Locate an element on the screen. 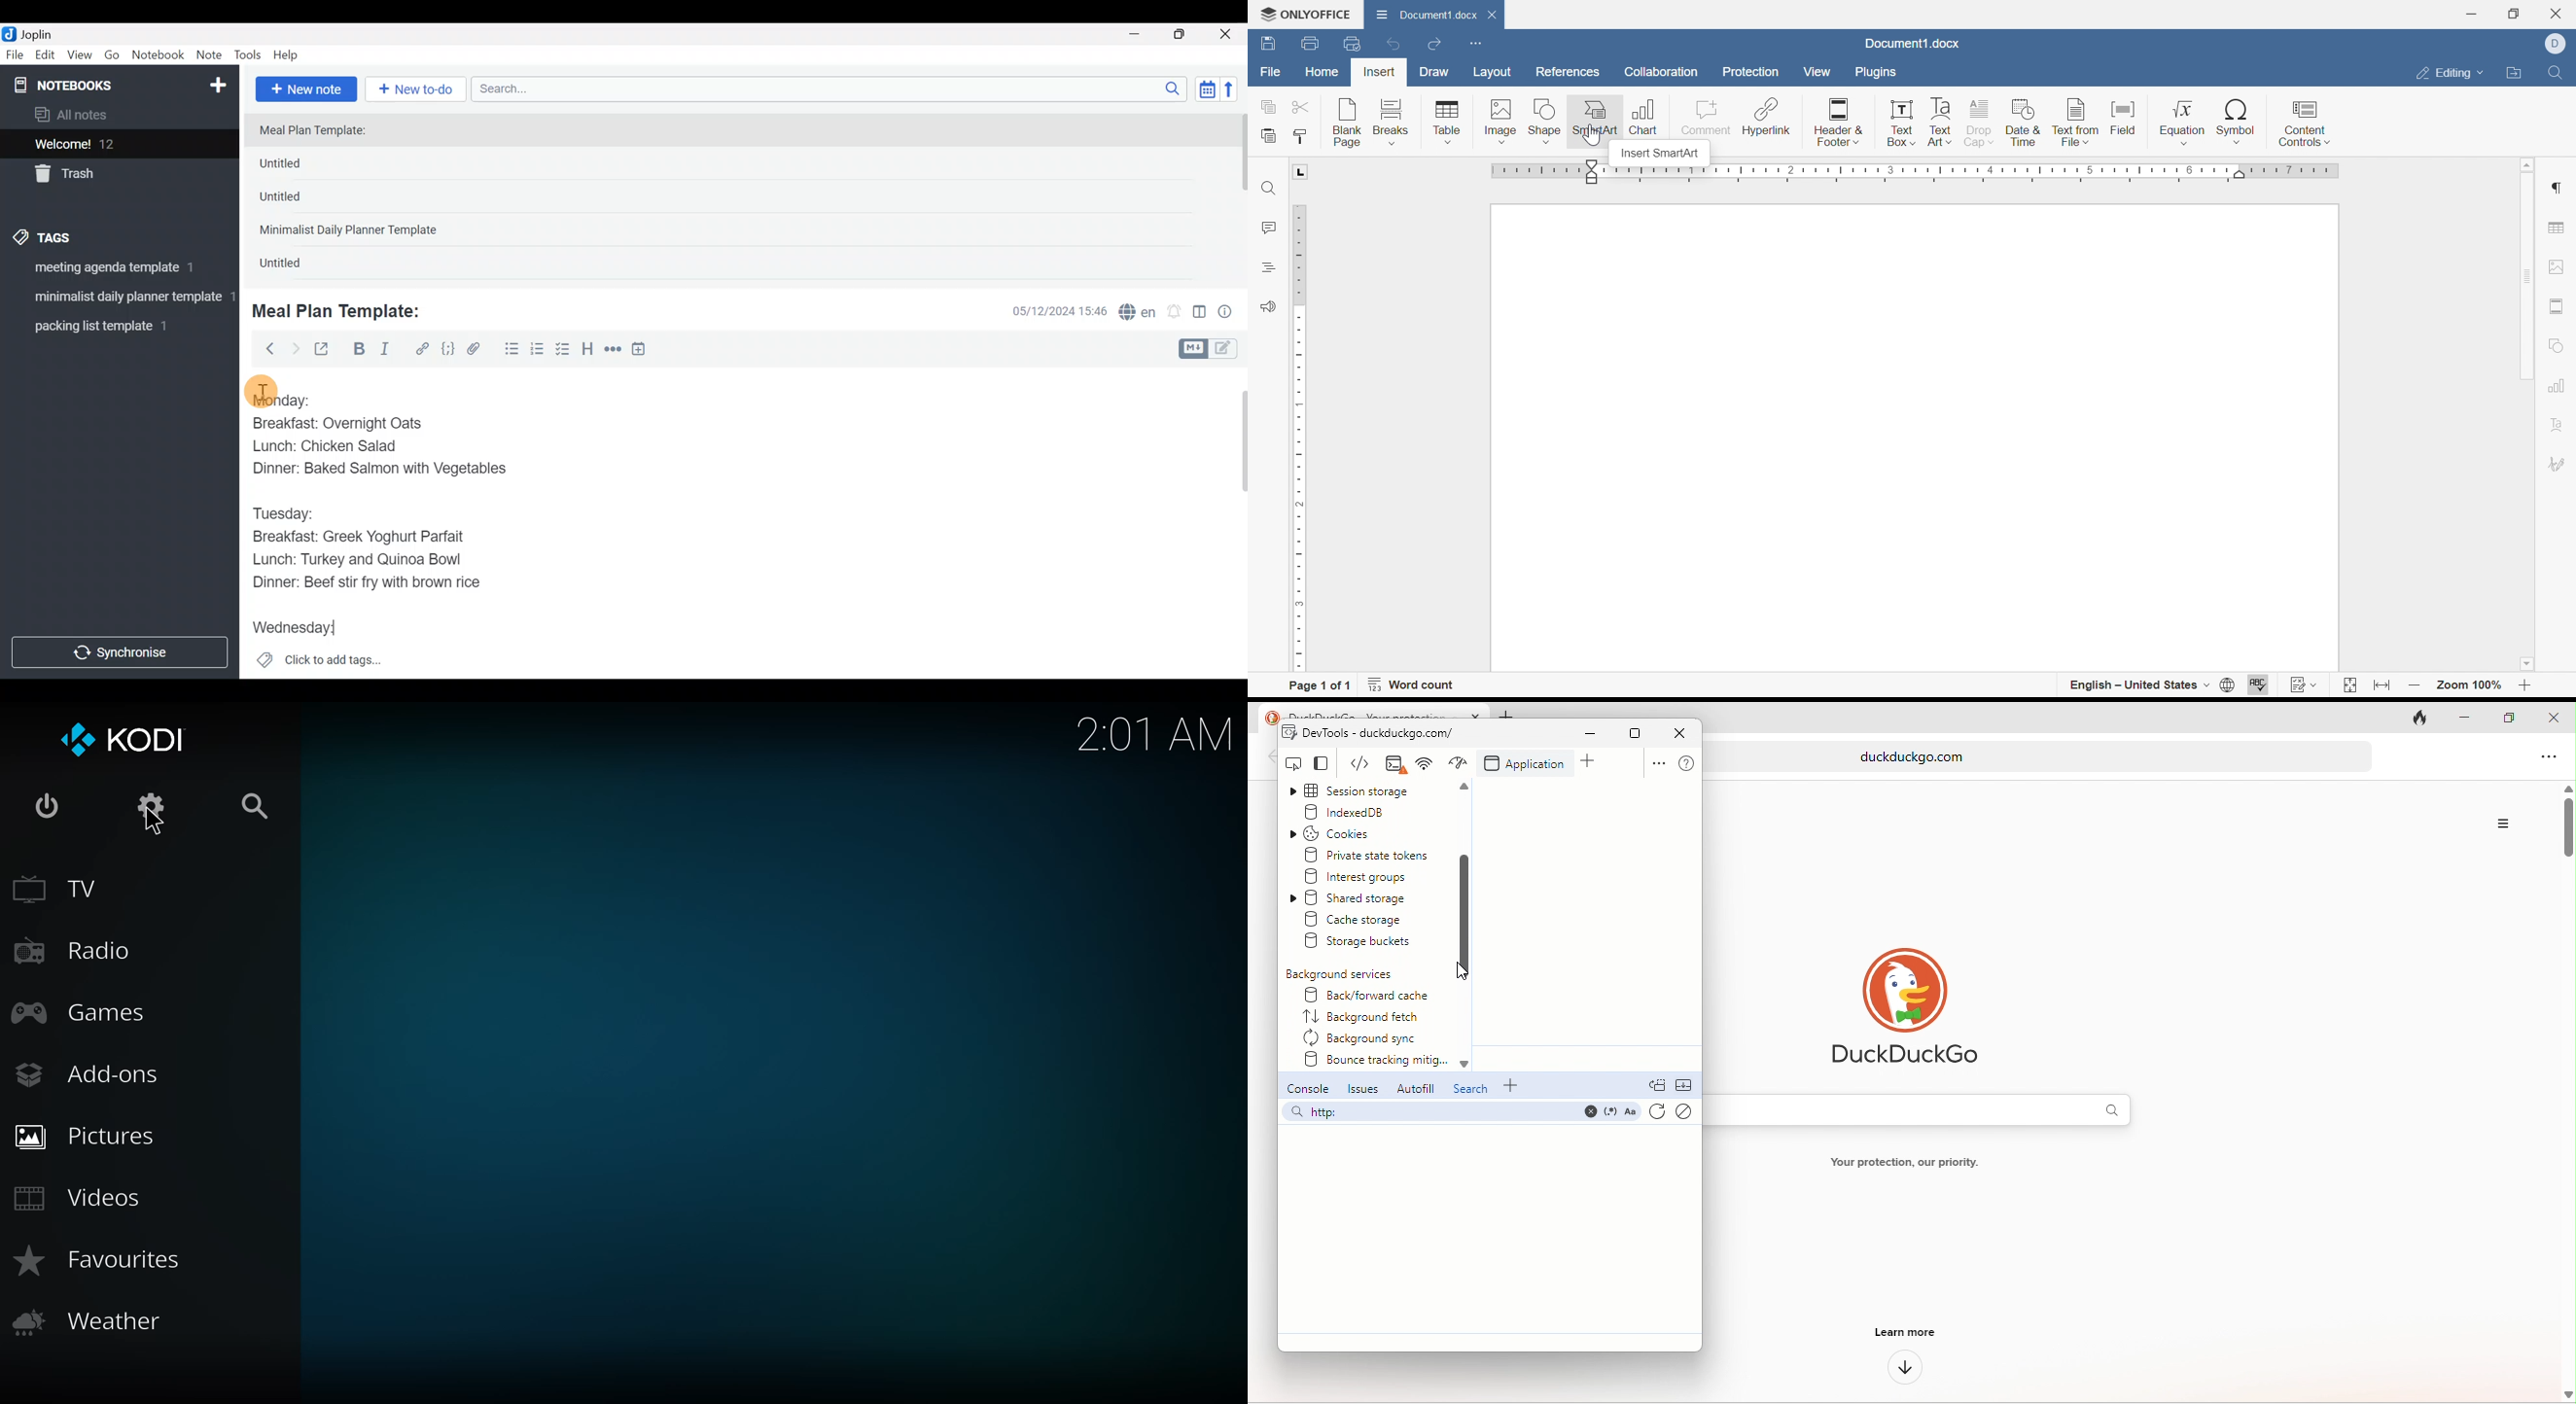 This screenshot has width=2576, height=1428. Untitled is located at coordinates (298, 201).